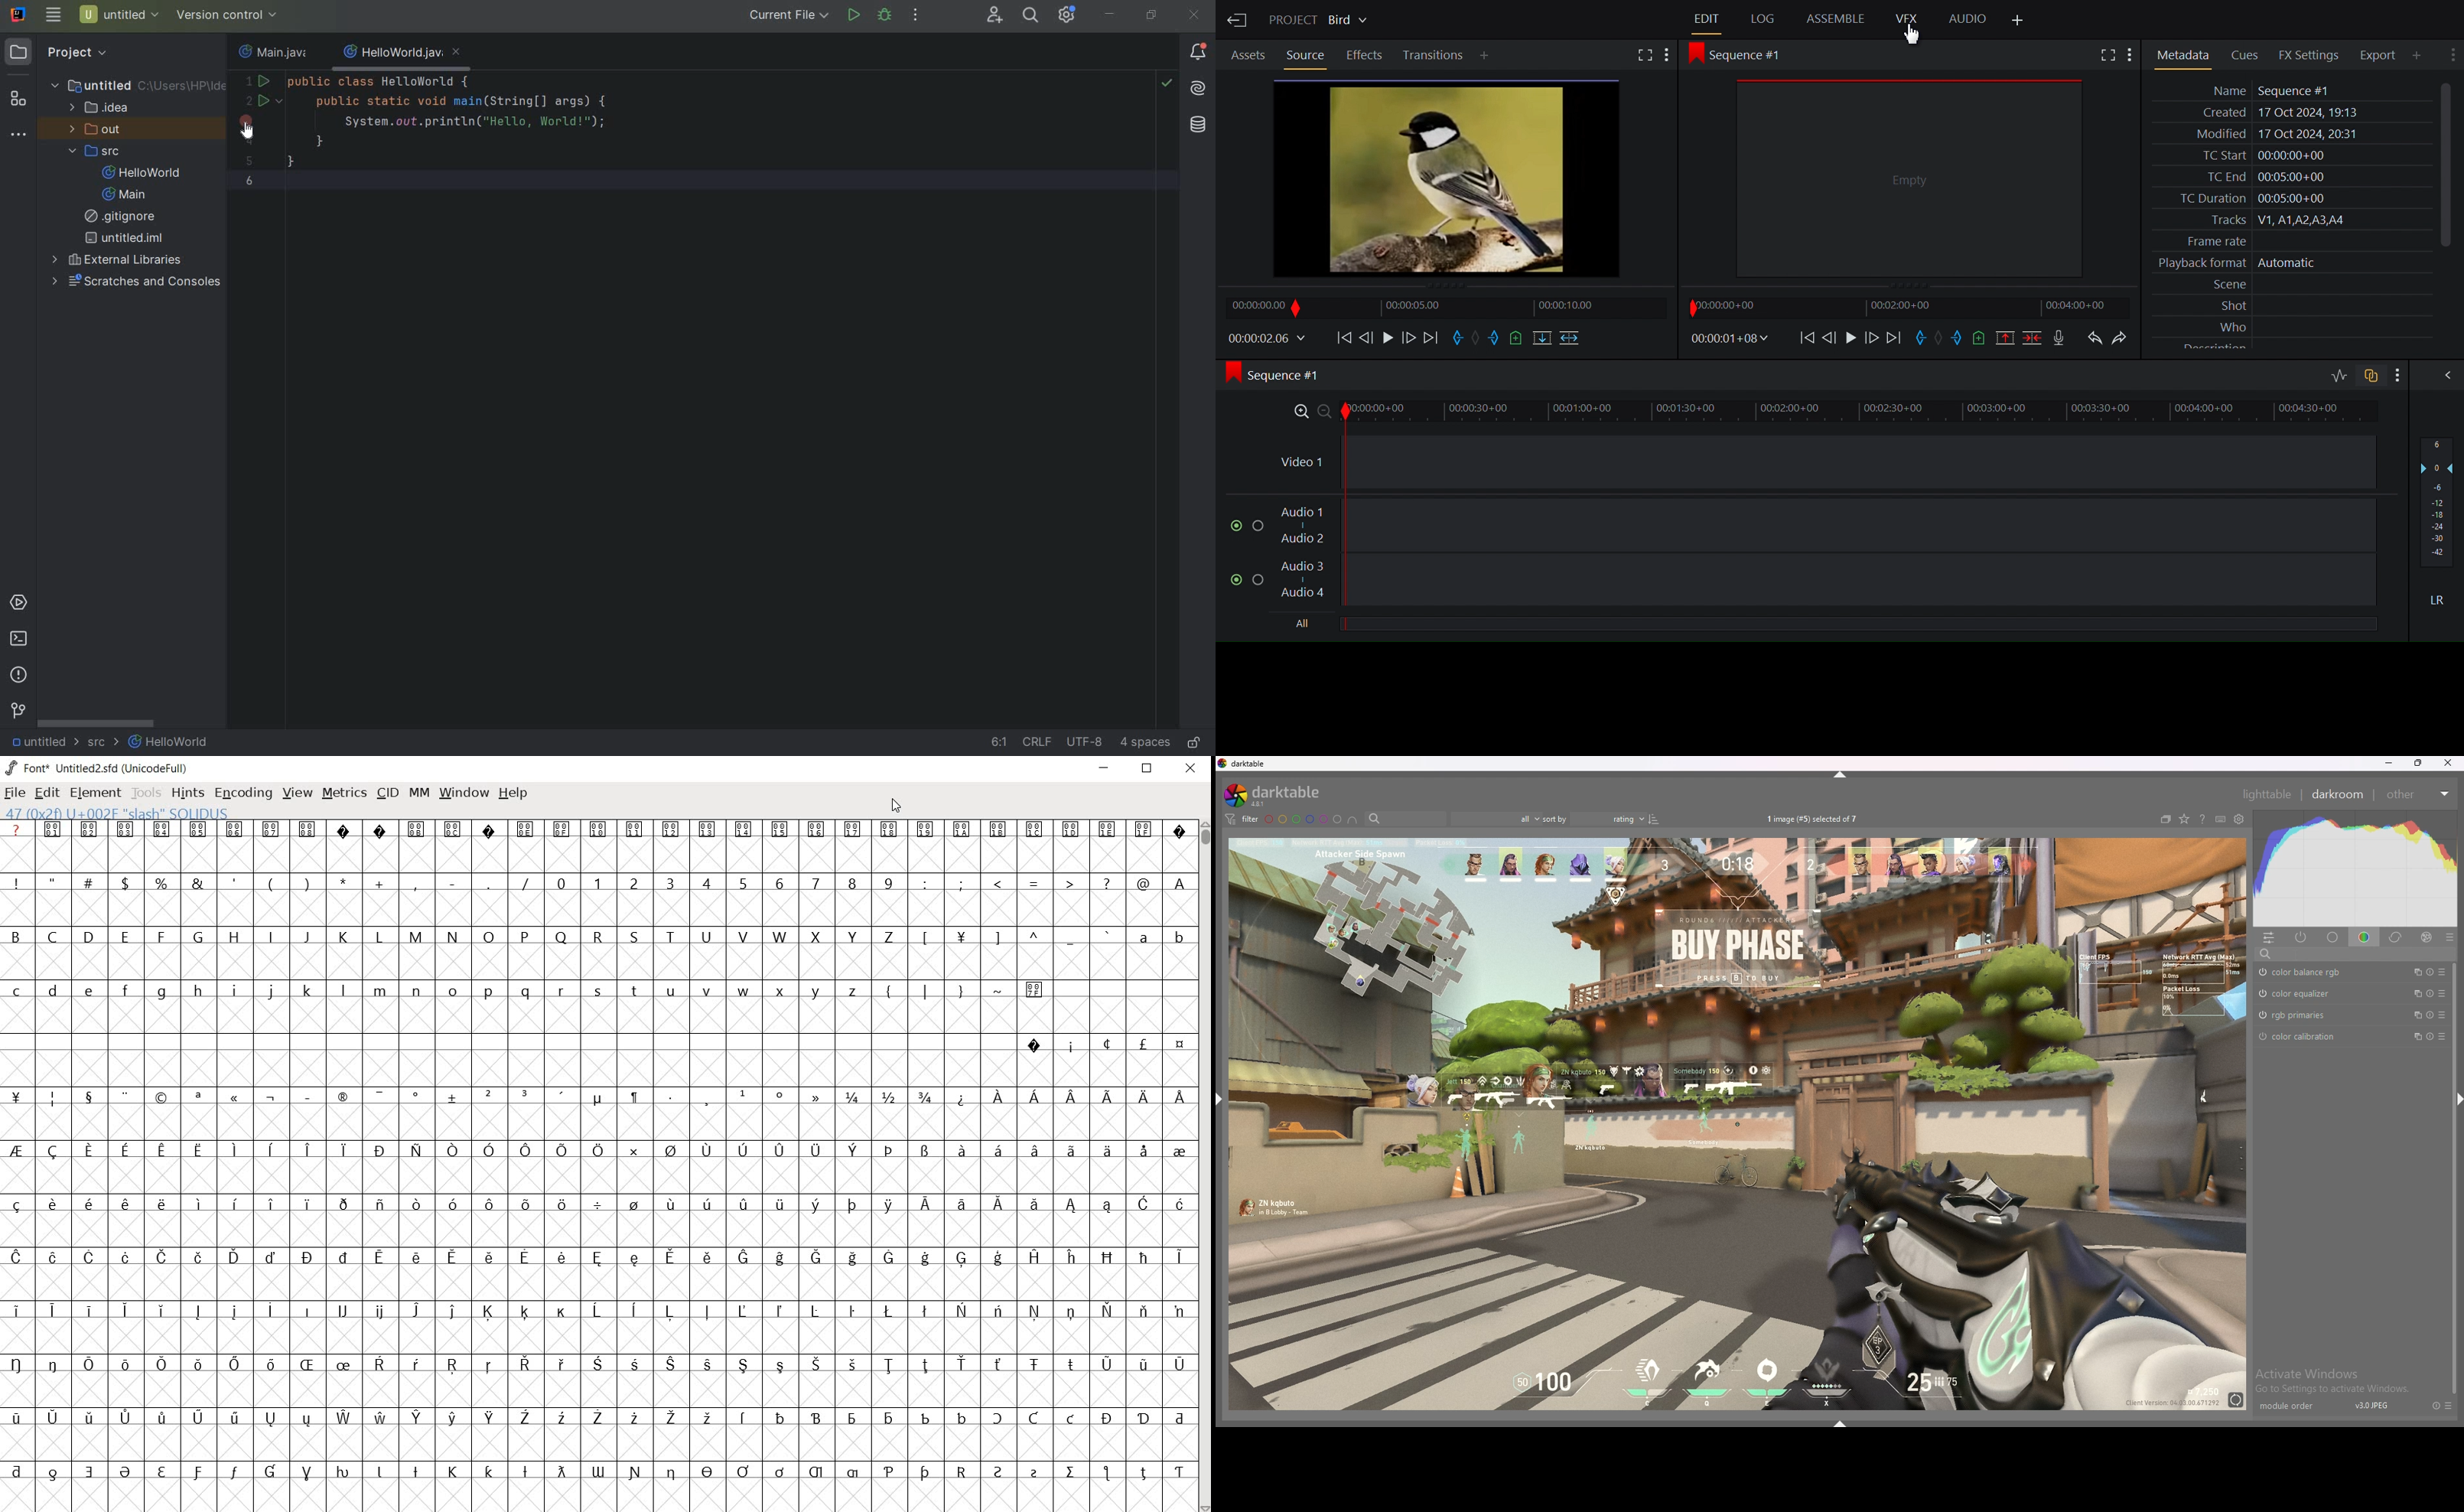 The width and height of the screenshot is (2464, 1512). I want to click on untitled, so click(139, 85).